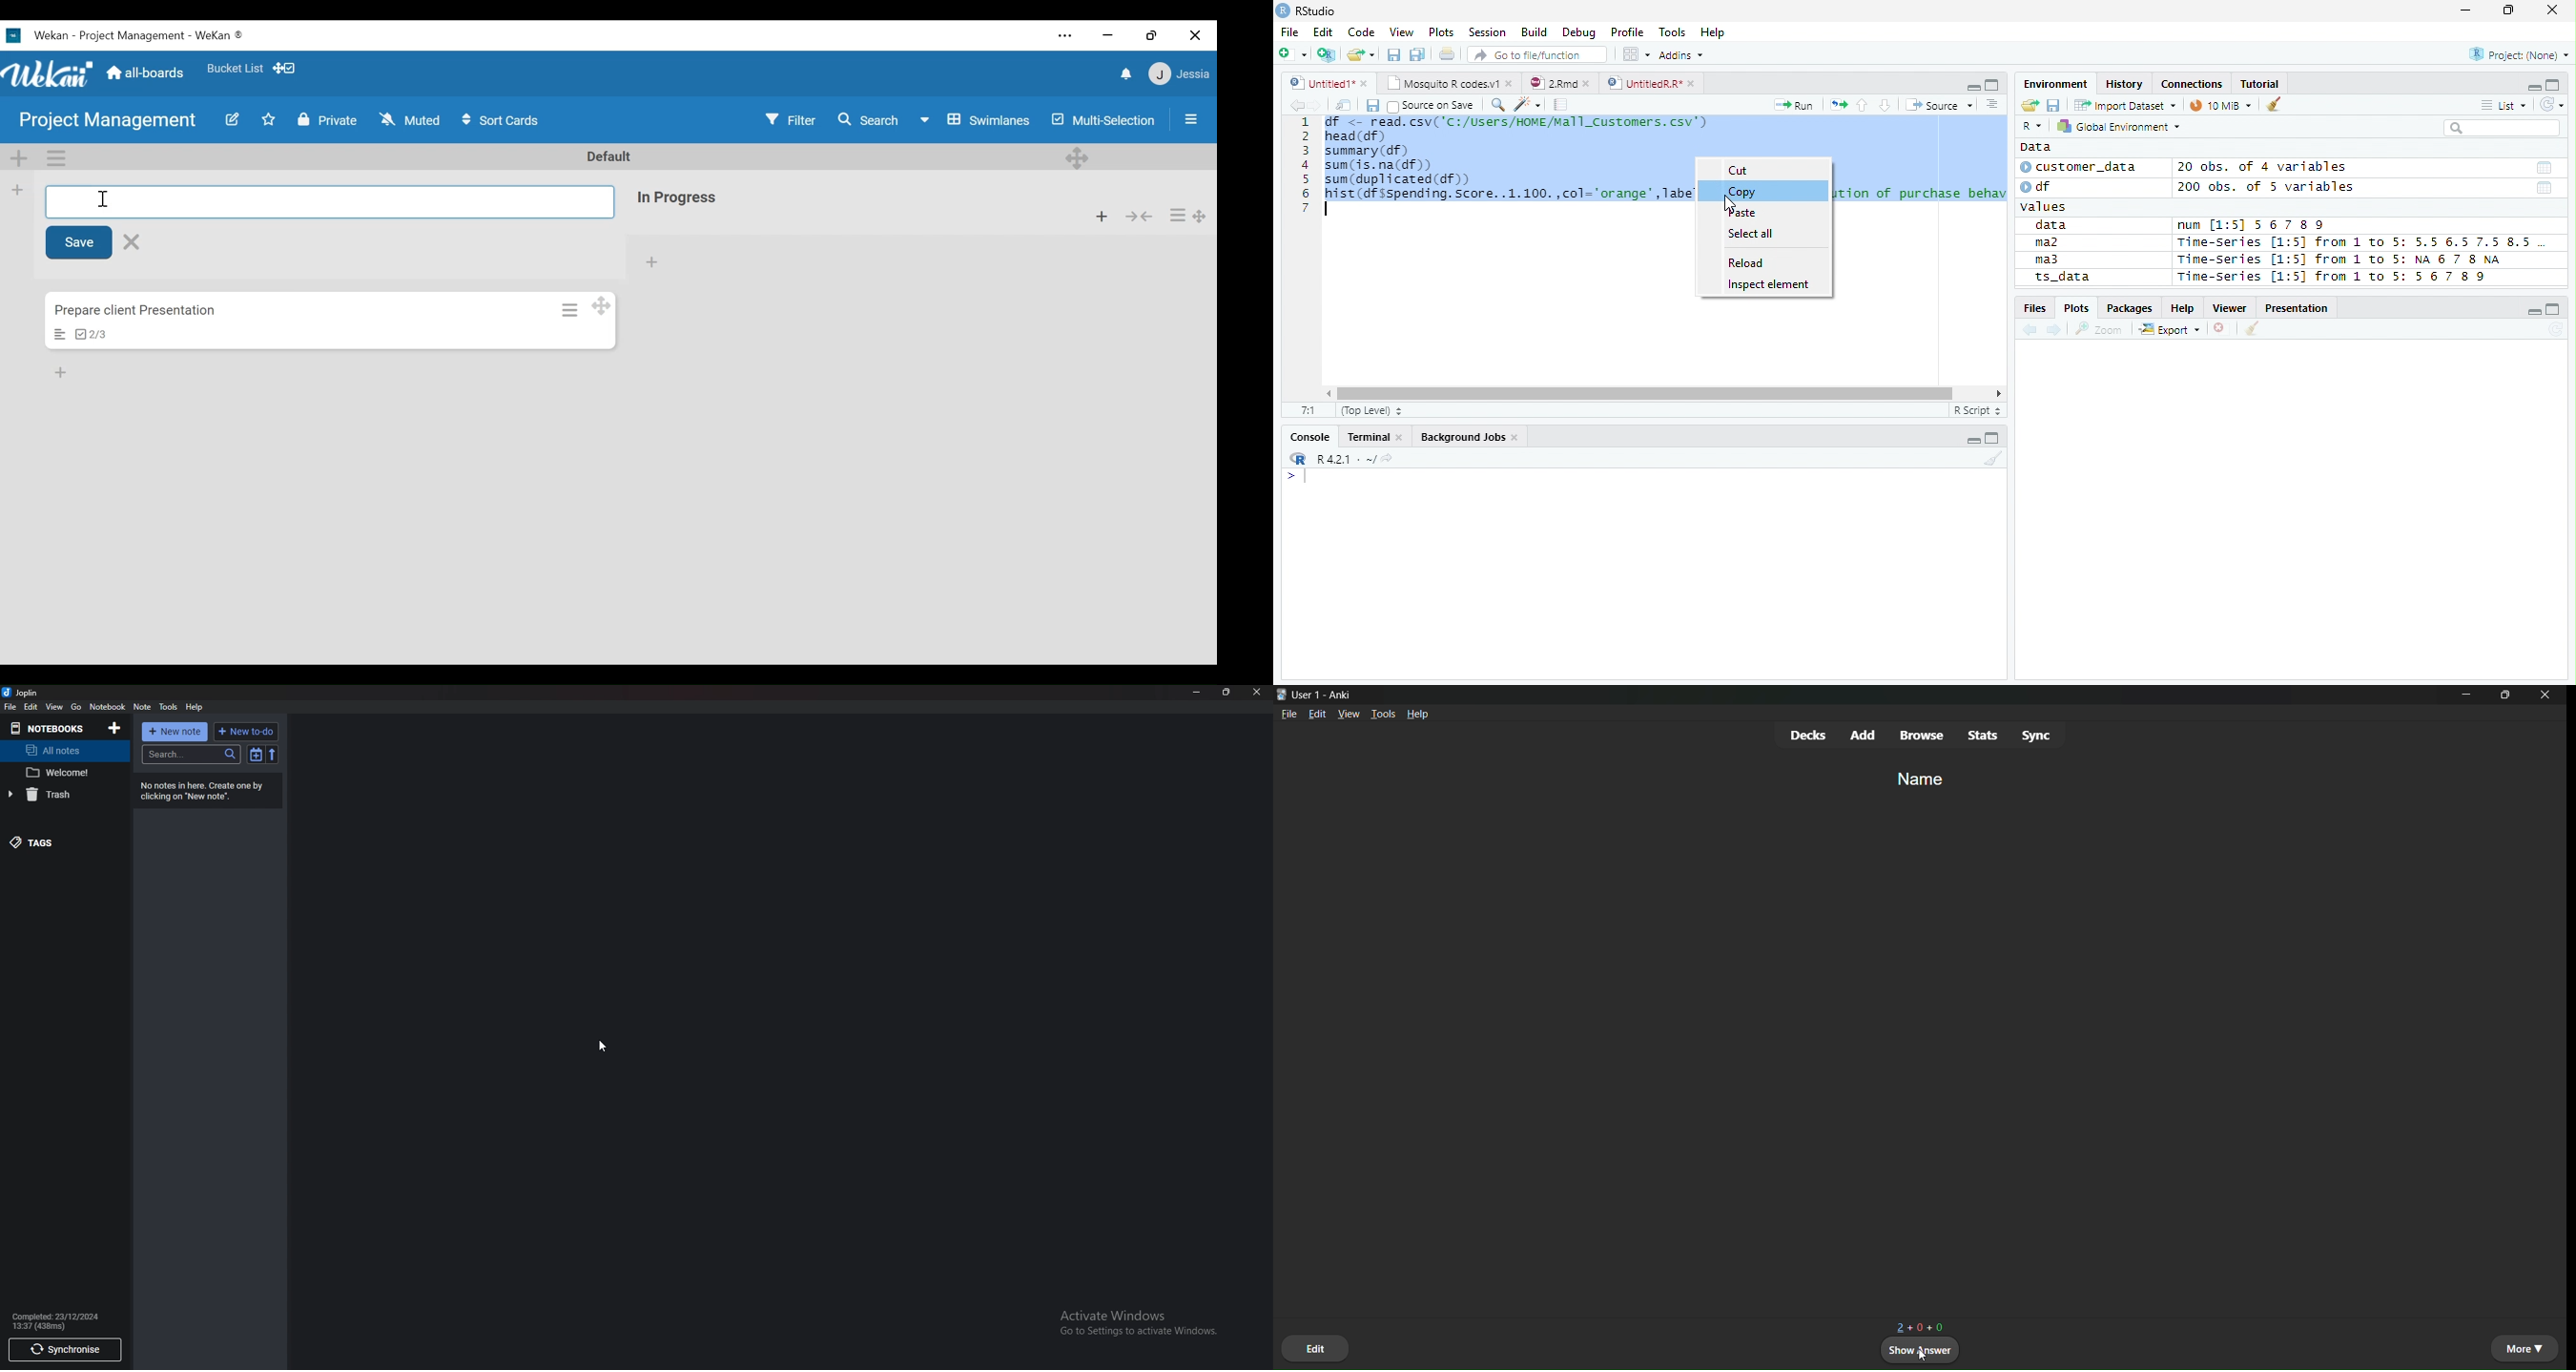 This screenshot has height=1372, width=2576. Describe the element at coordinates (2358, 243) in the screenshot. I see `Time-Series [1:5] from 1 to 5: 5.5 6.5 7.5 8.5` at that location.